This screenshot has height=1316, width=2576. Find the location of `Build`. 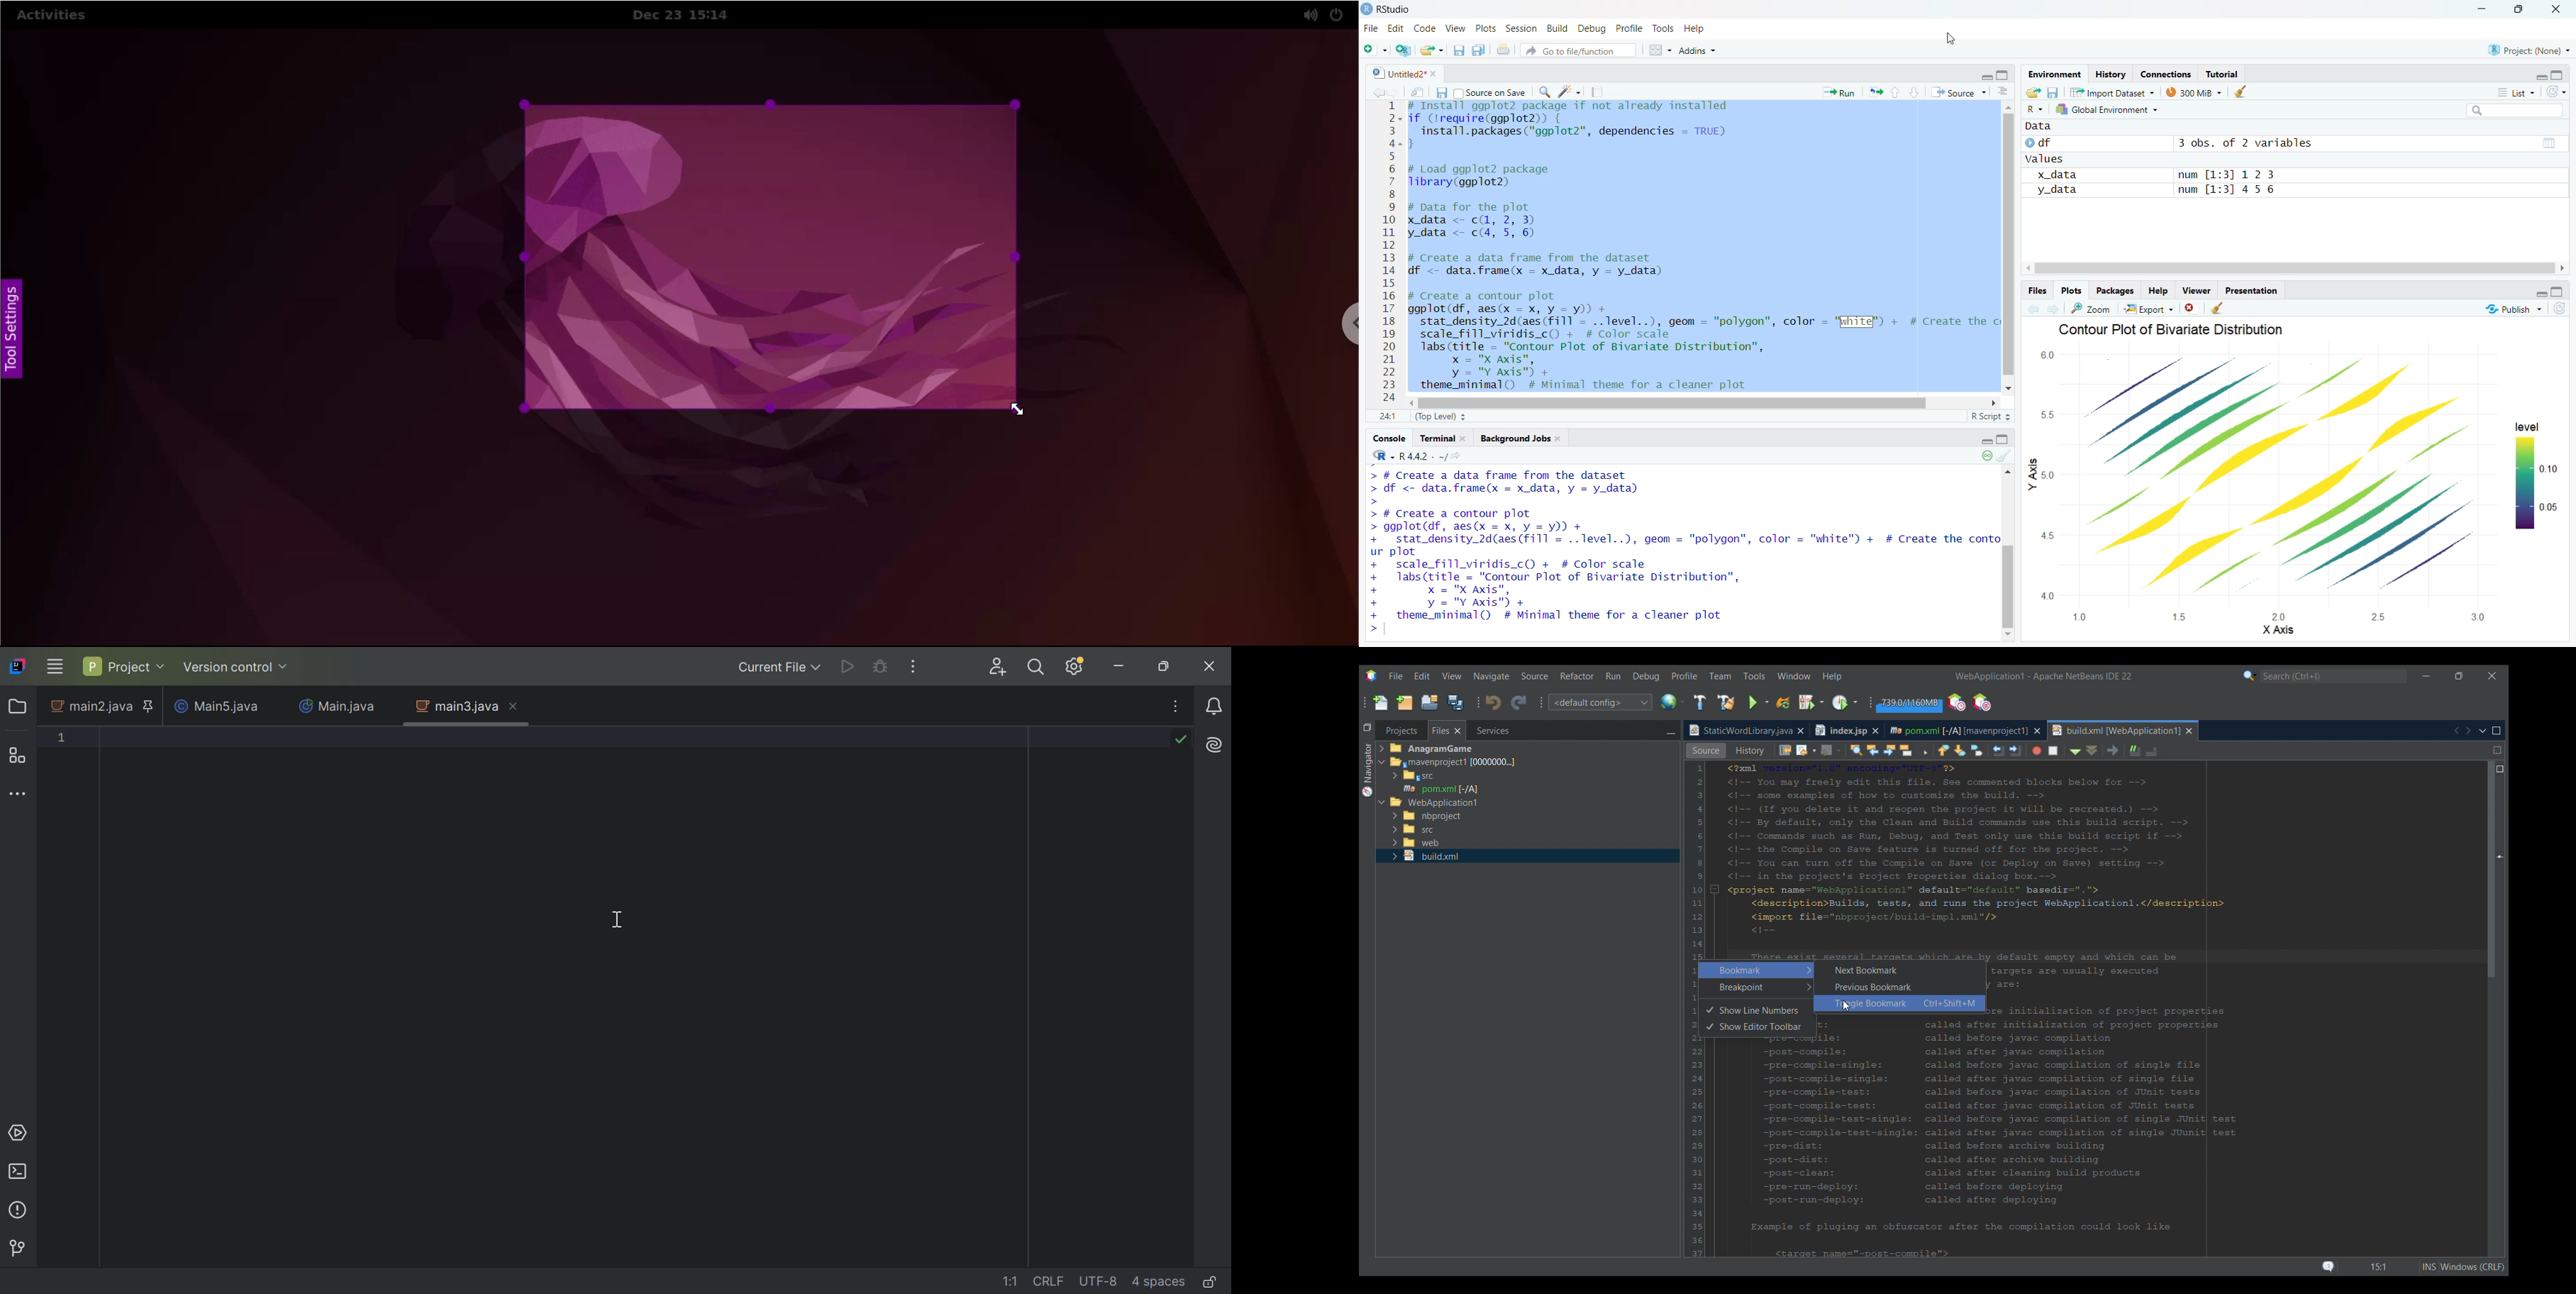

Build is located at coordinates (1556, 28).